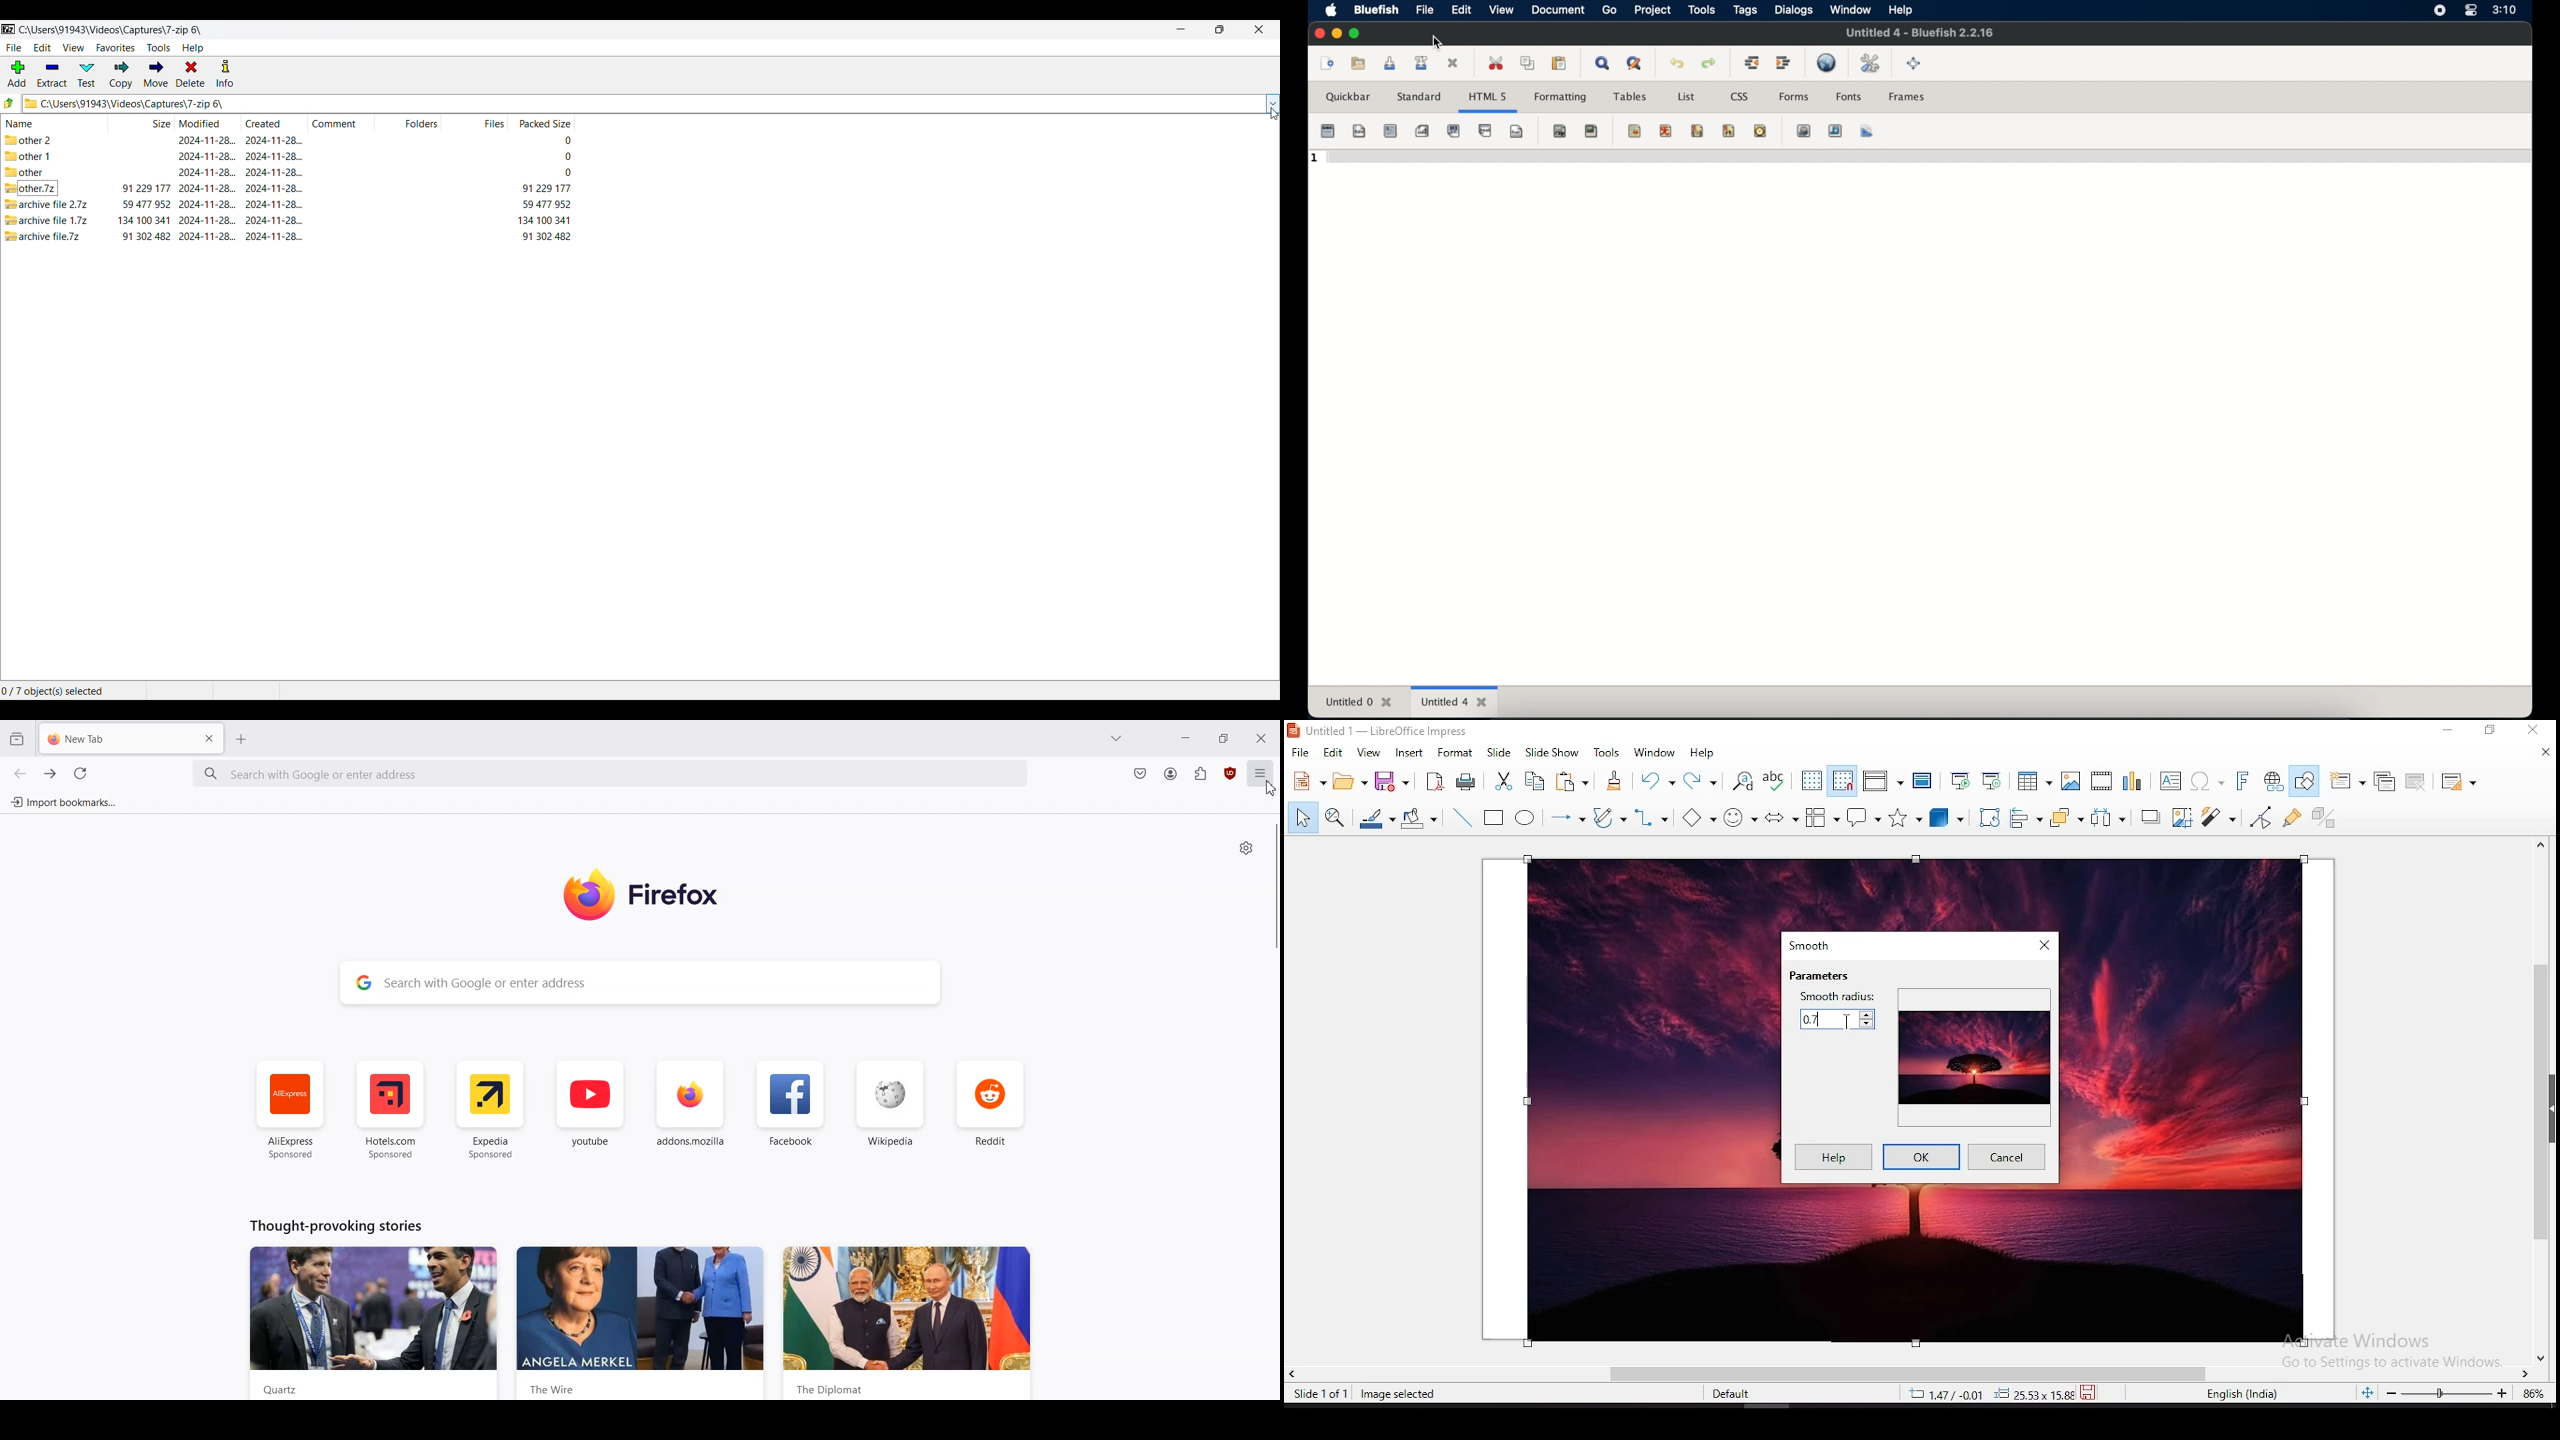 Image resolution: width=2576 pixels, height=1456 pixels. Describe the element at coordinates (1836, 1010) in the screenshot. I see `smooth radius` at that location.